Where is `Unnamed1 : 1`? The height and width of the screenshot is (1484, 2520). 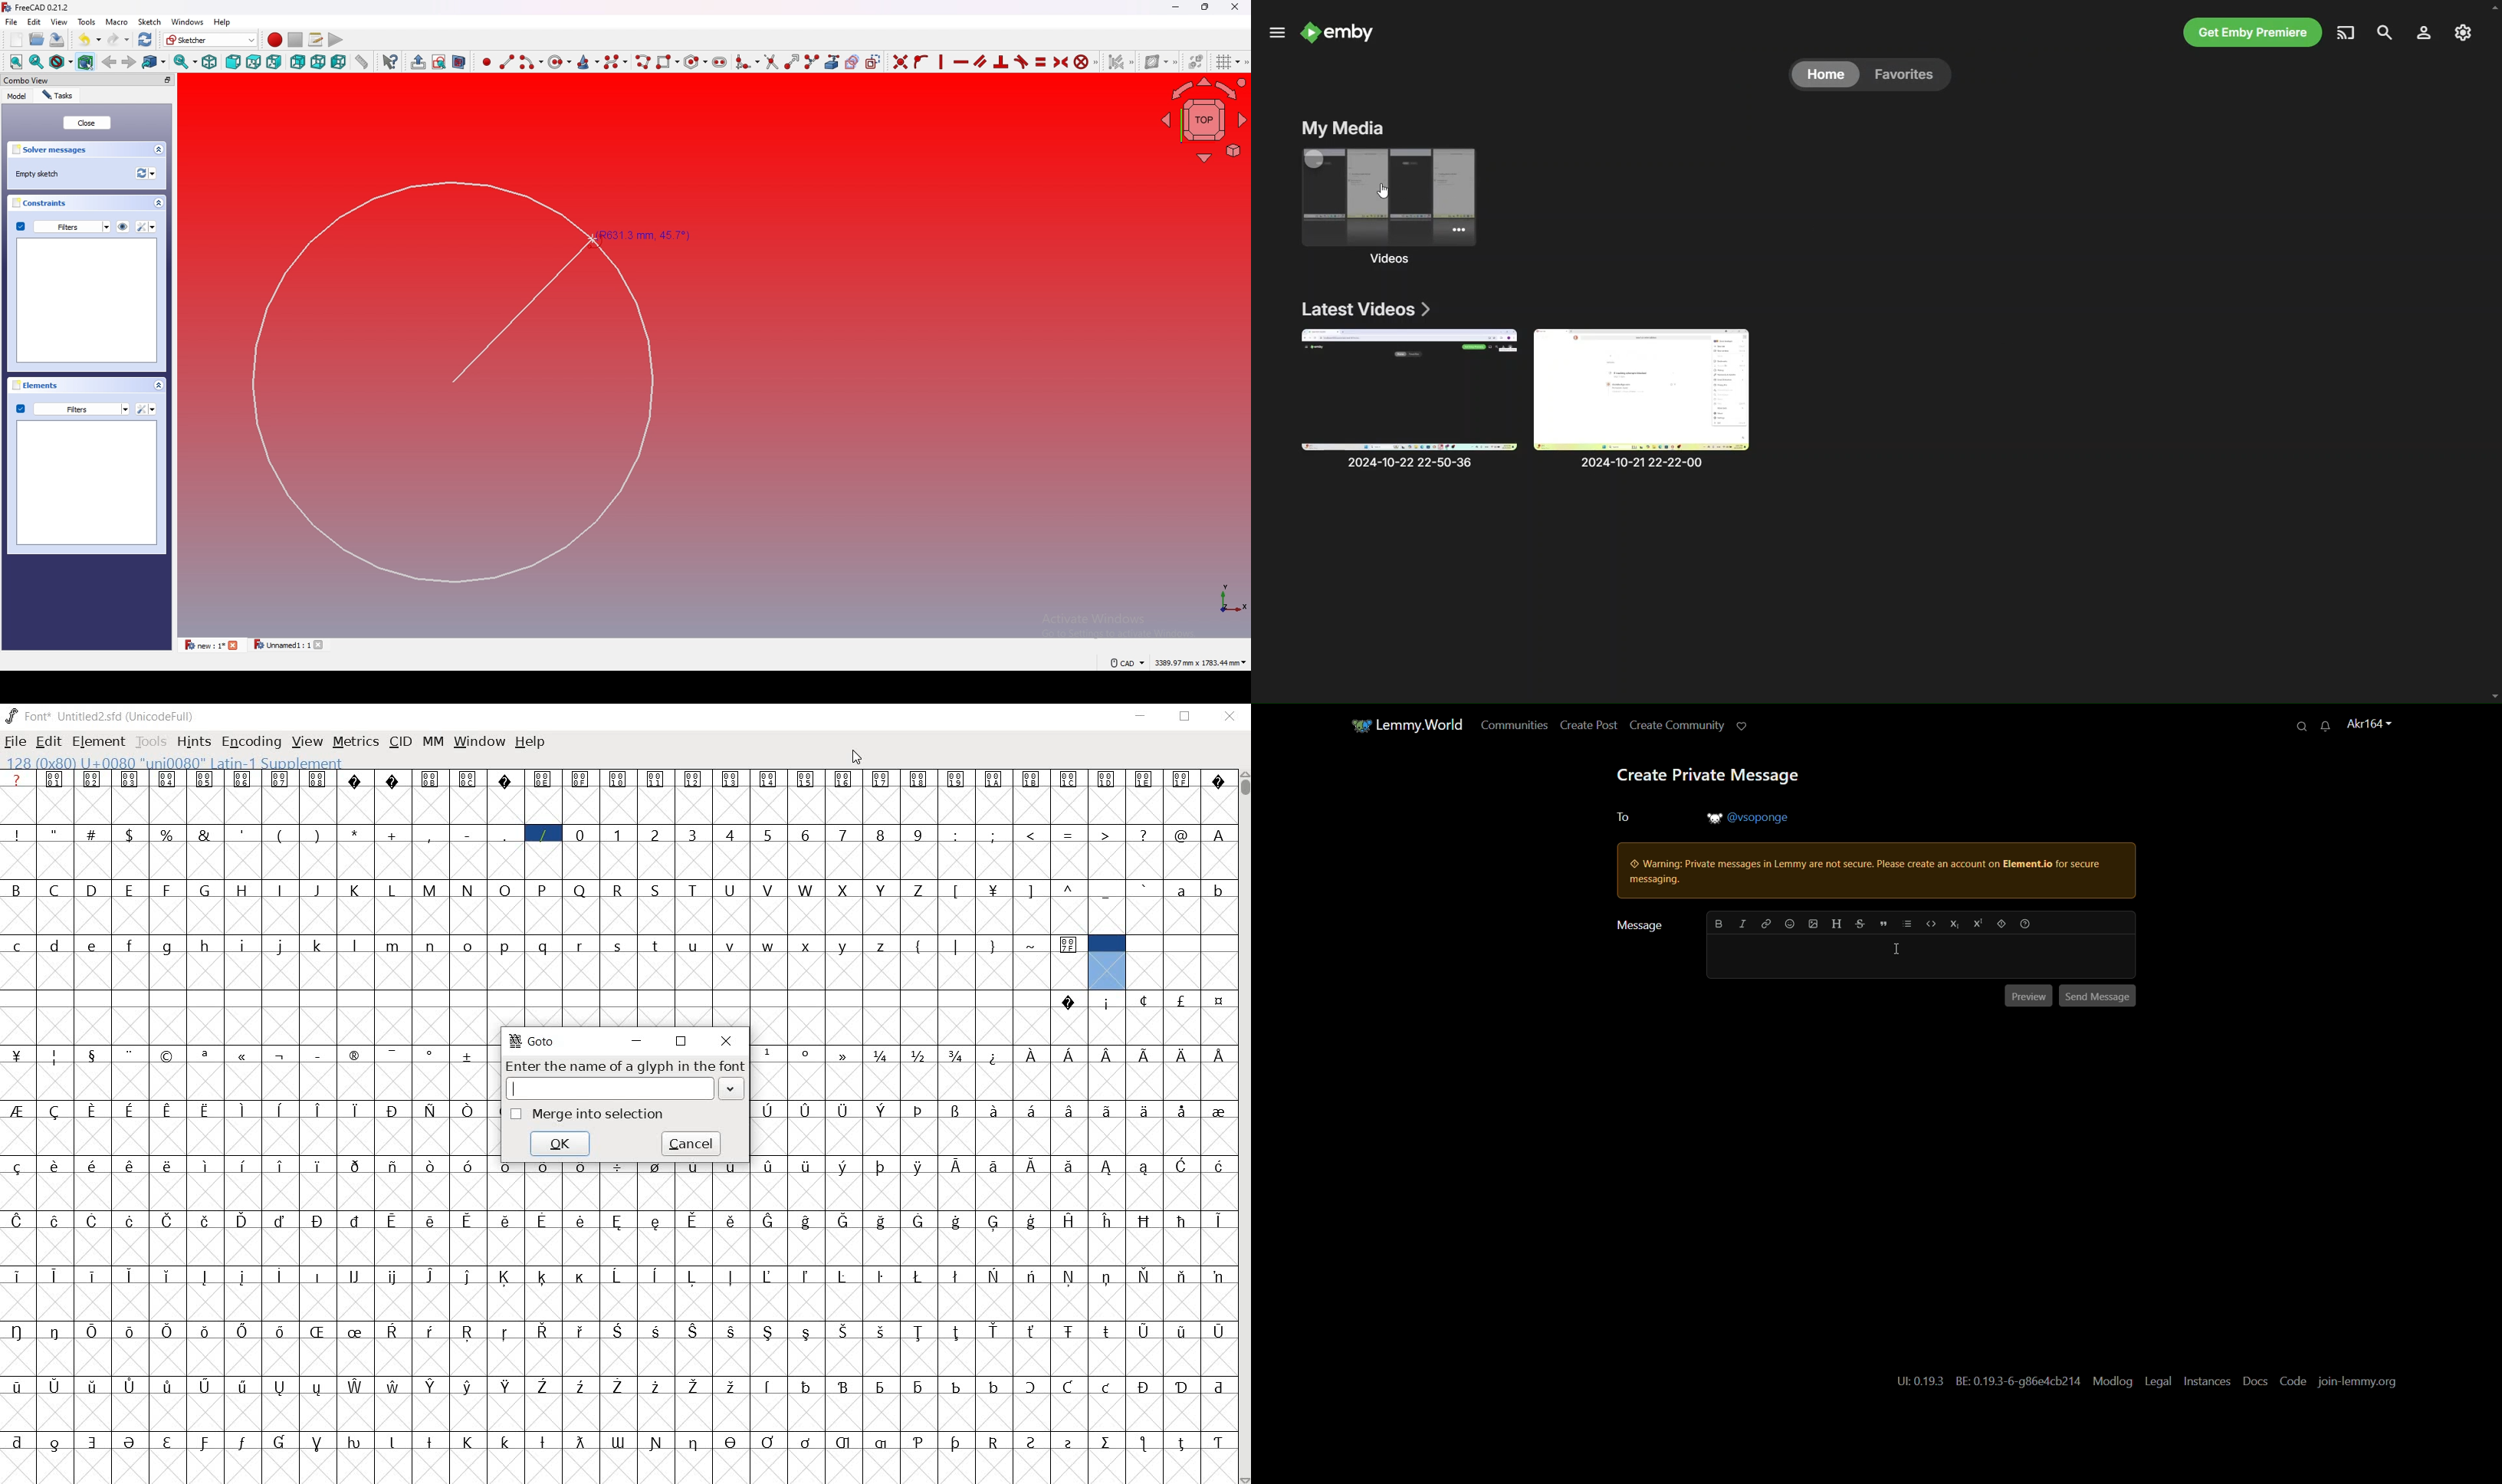
Unnamed1 : 1 is located at coordinates (280, 645).